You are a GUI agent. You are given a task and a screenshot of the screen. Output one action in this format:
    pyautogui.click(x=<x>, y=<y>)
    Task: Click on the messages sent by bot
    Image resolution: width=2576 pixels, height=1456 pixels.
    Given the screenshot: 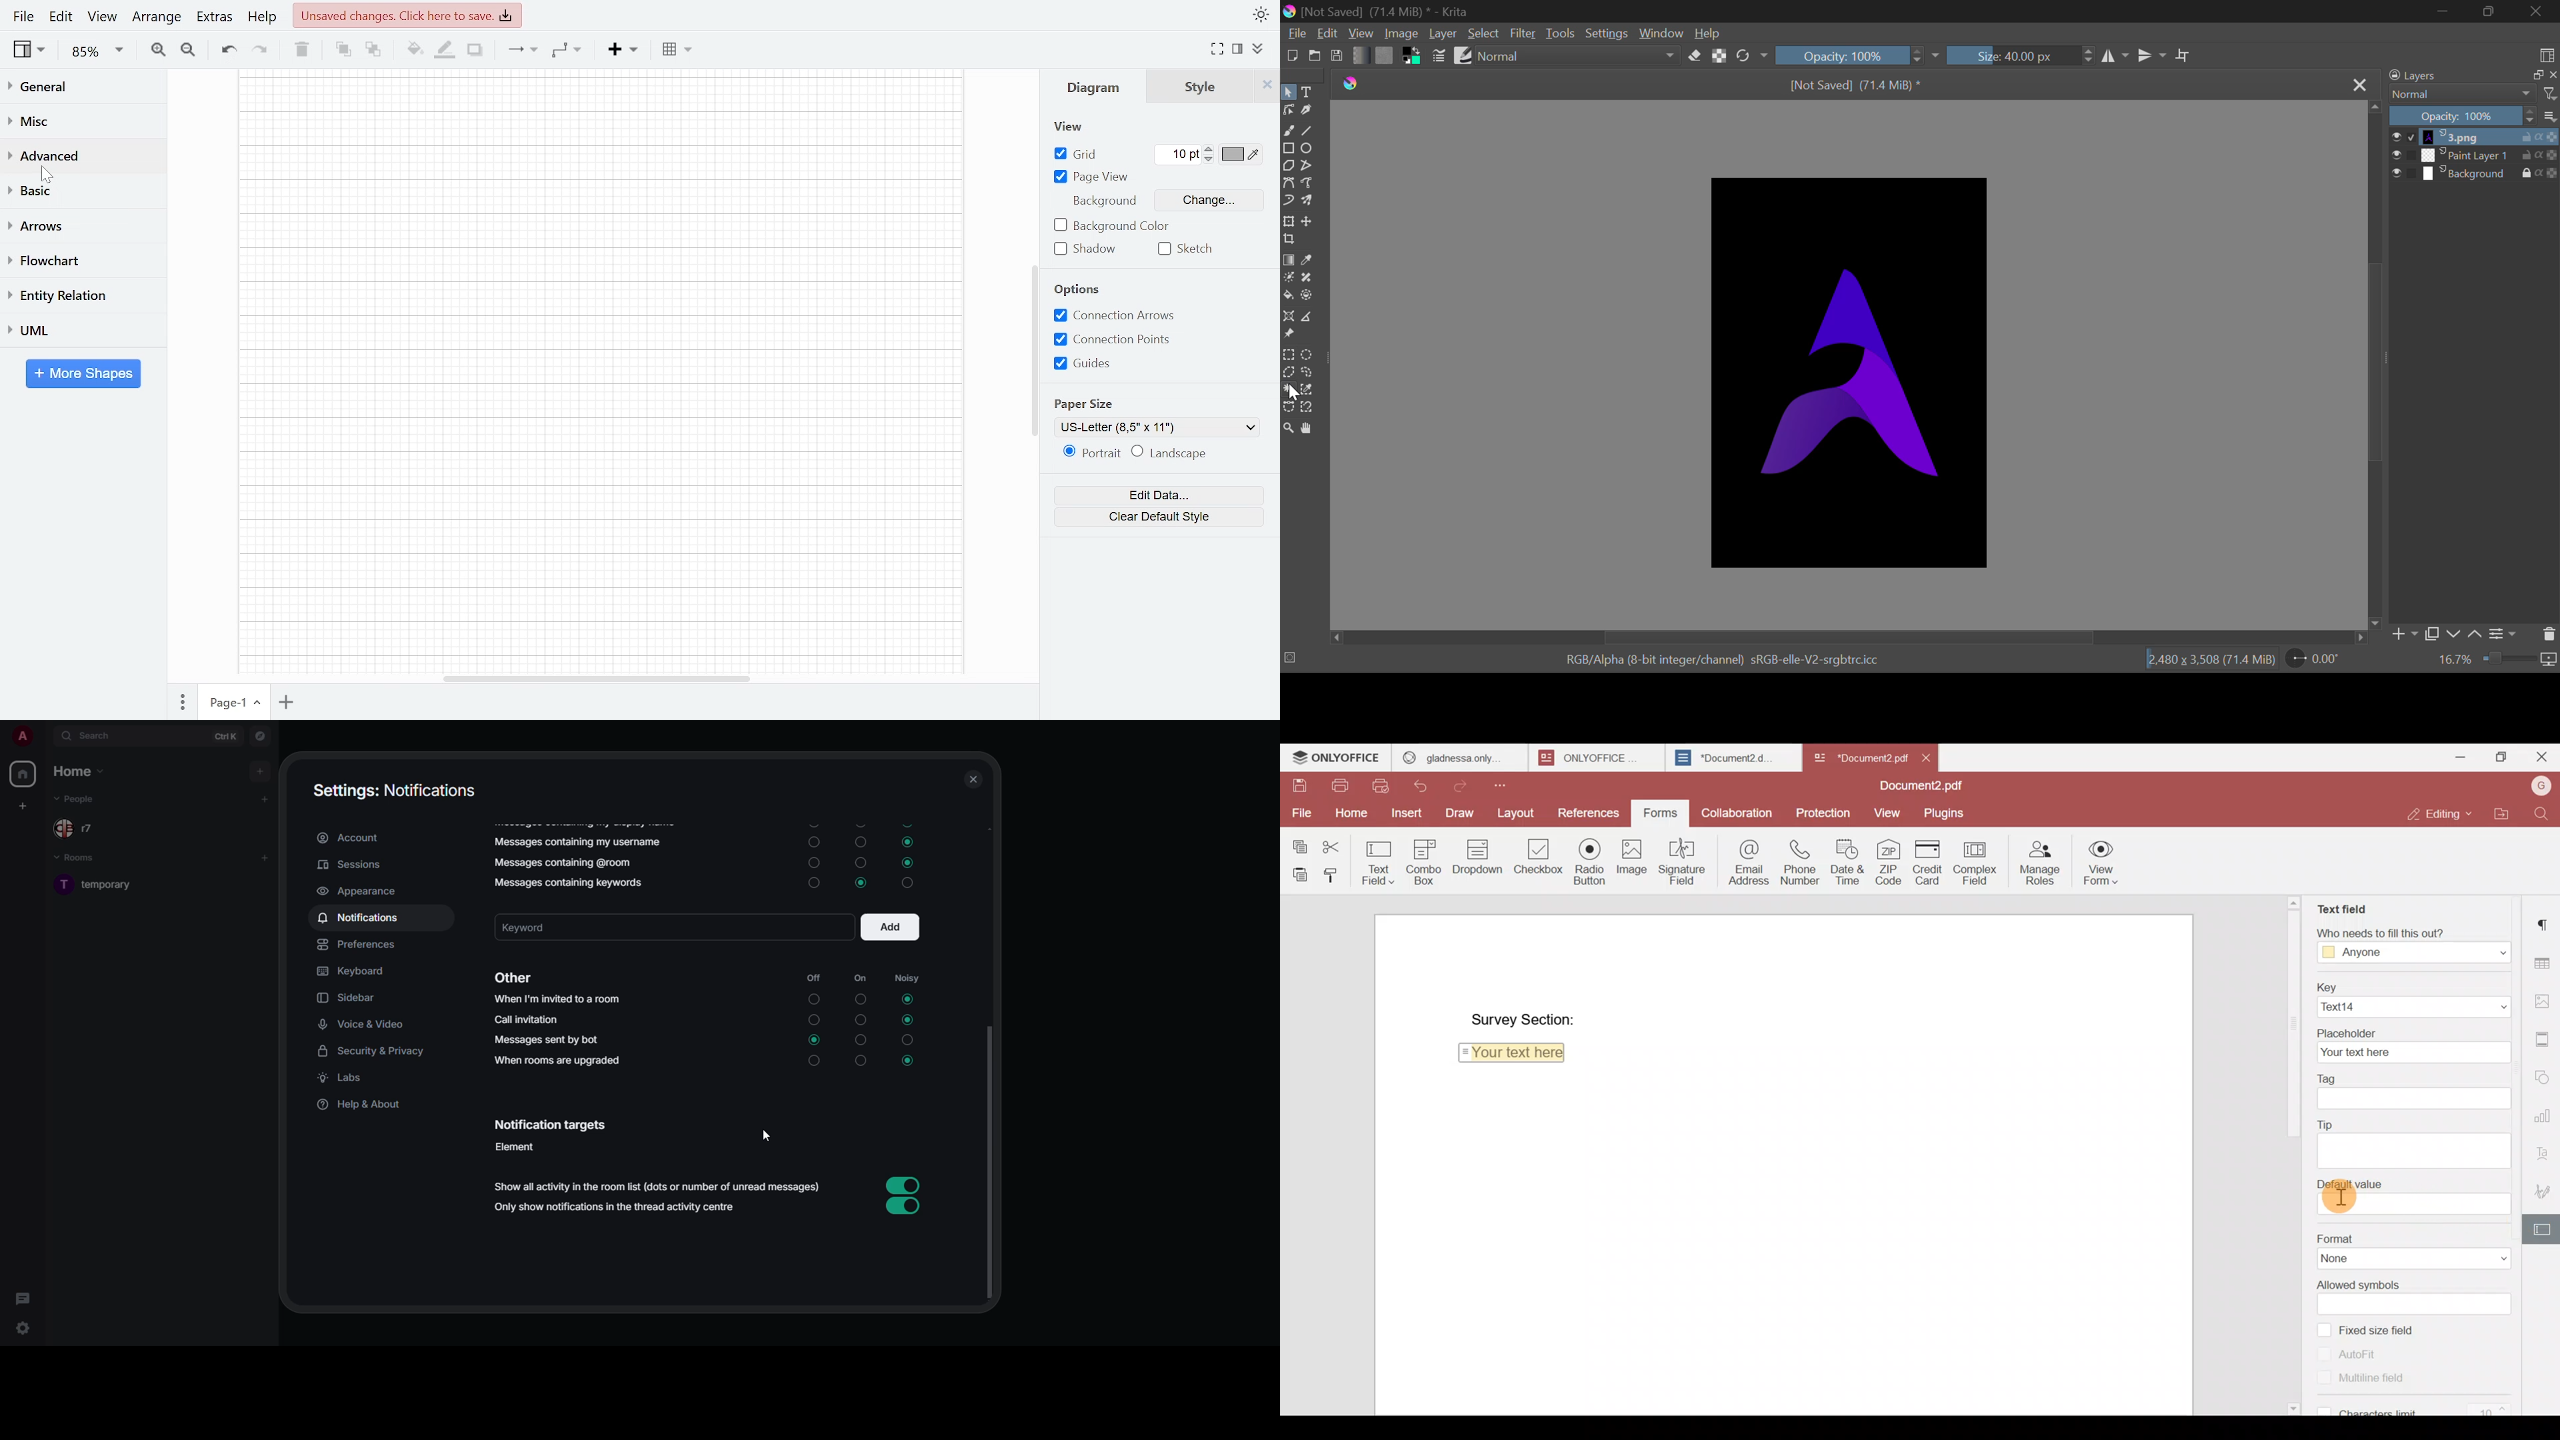 What is the action you would take?
    pyautogui.click(x=547, y=1041)
    